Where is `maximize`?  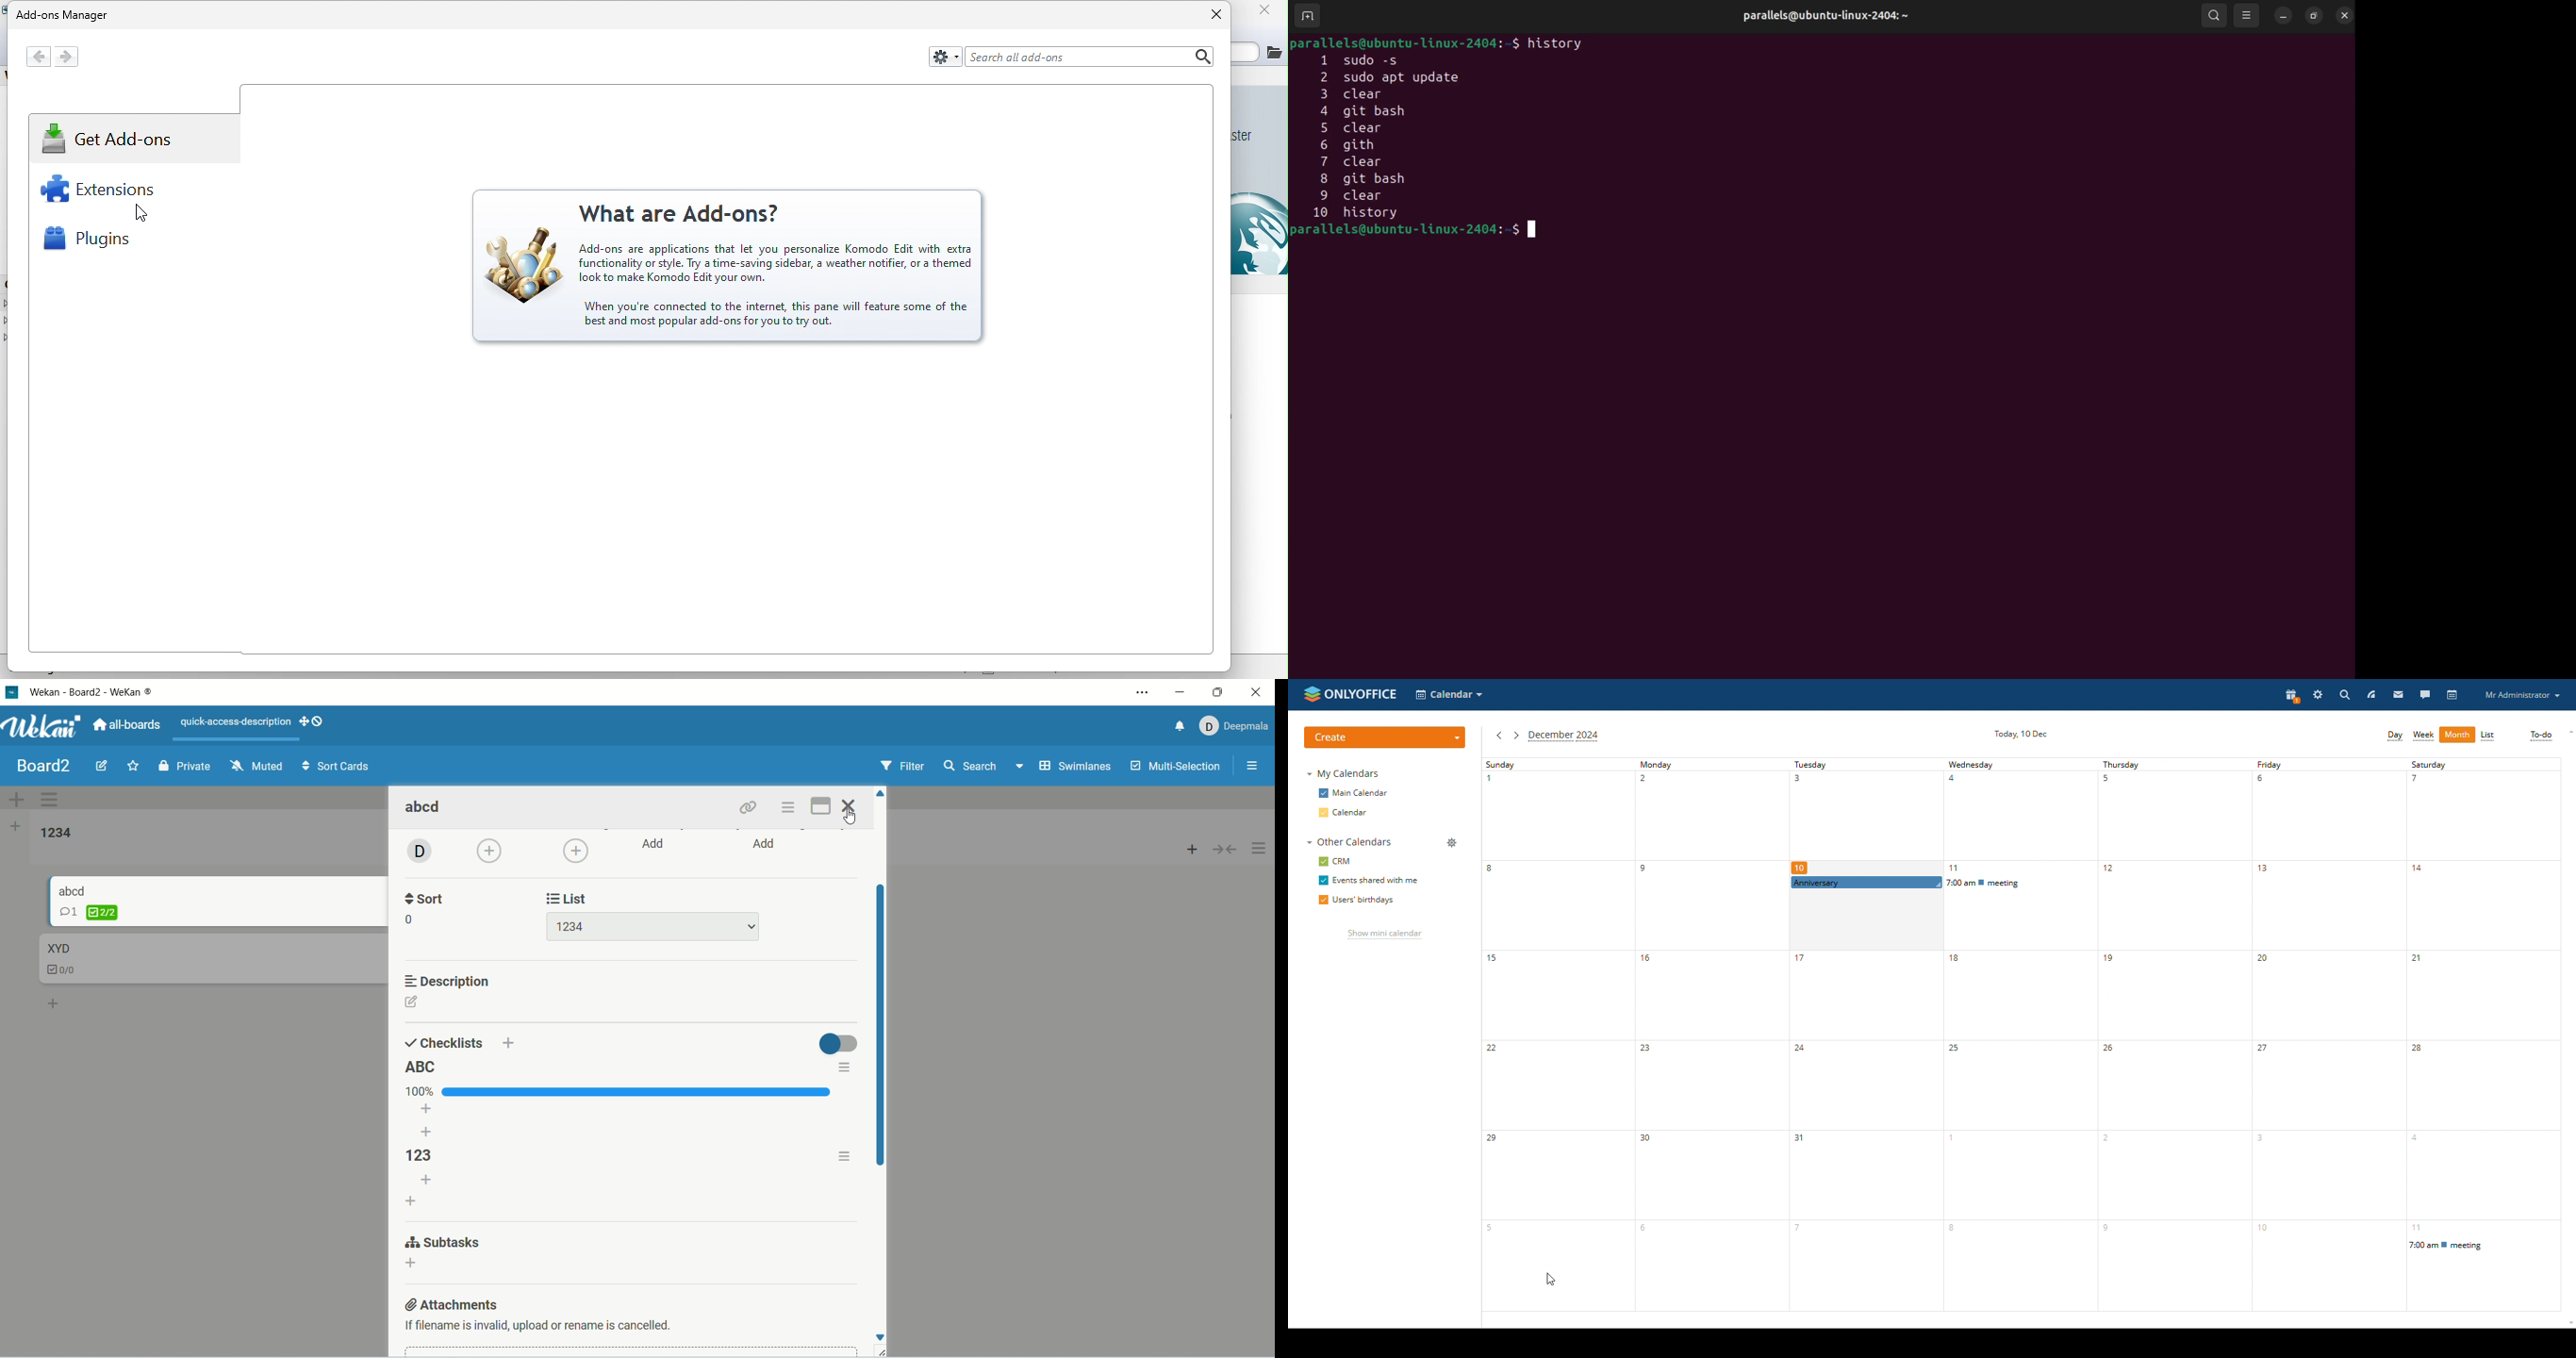 maximize is located at coordinates (1216, 692).